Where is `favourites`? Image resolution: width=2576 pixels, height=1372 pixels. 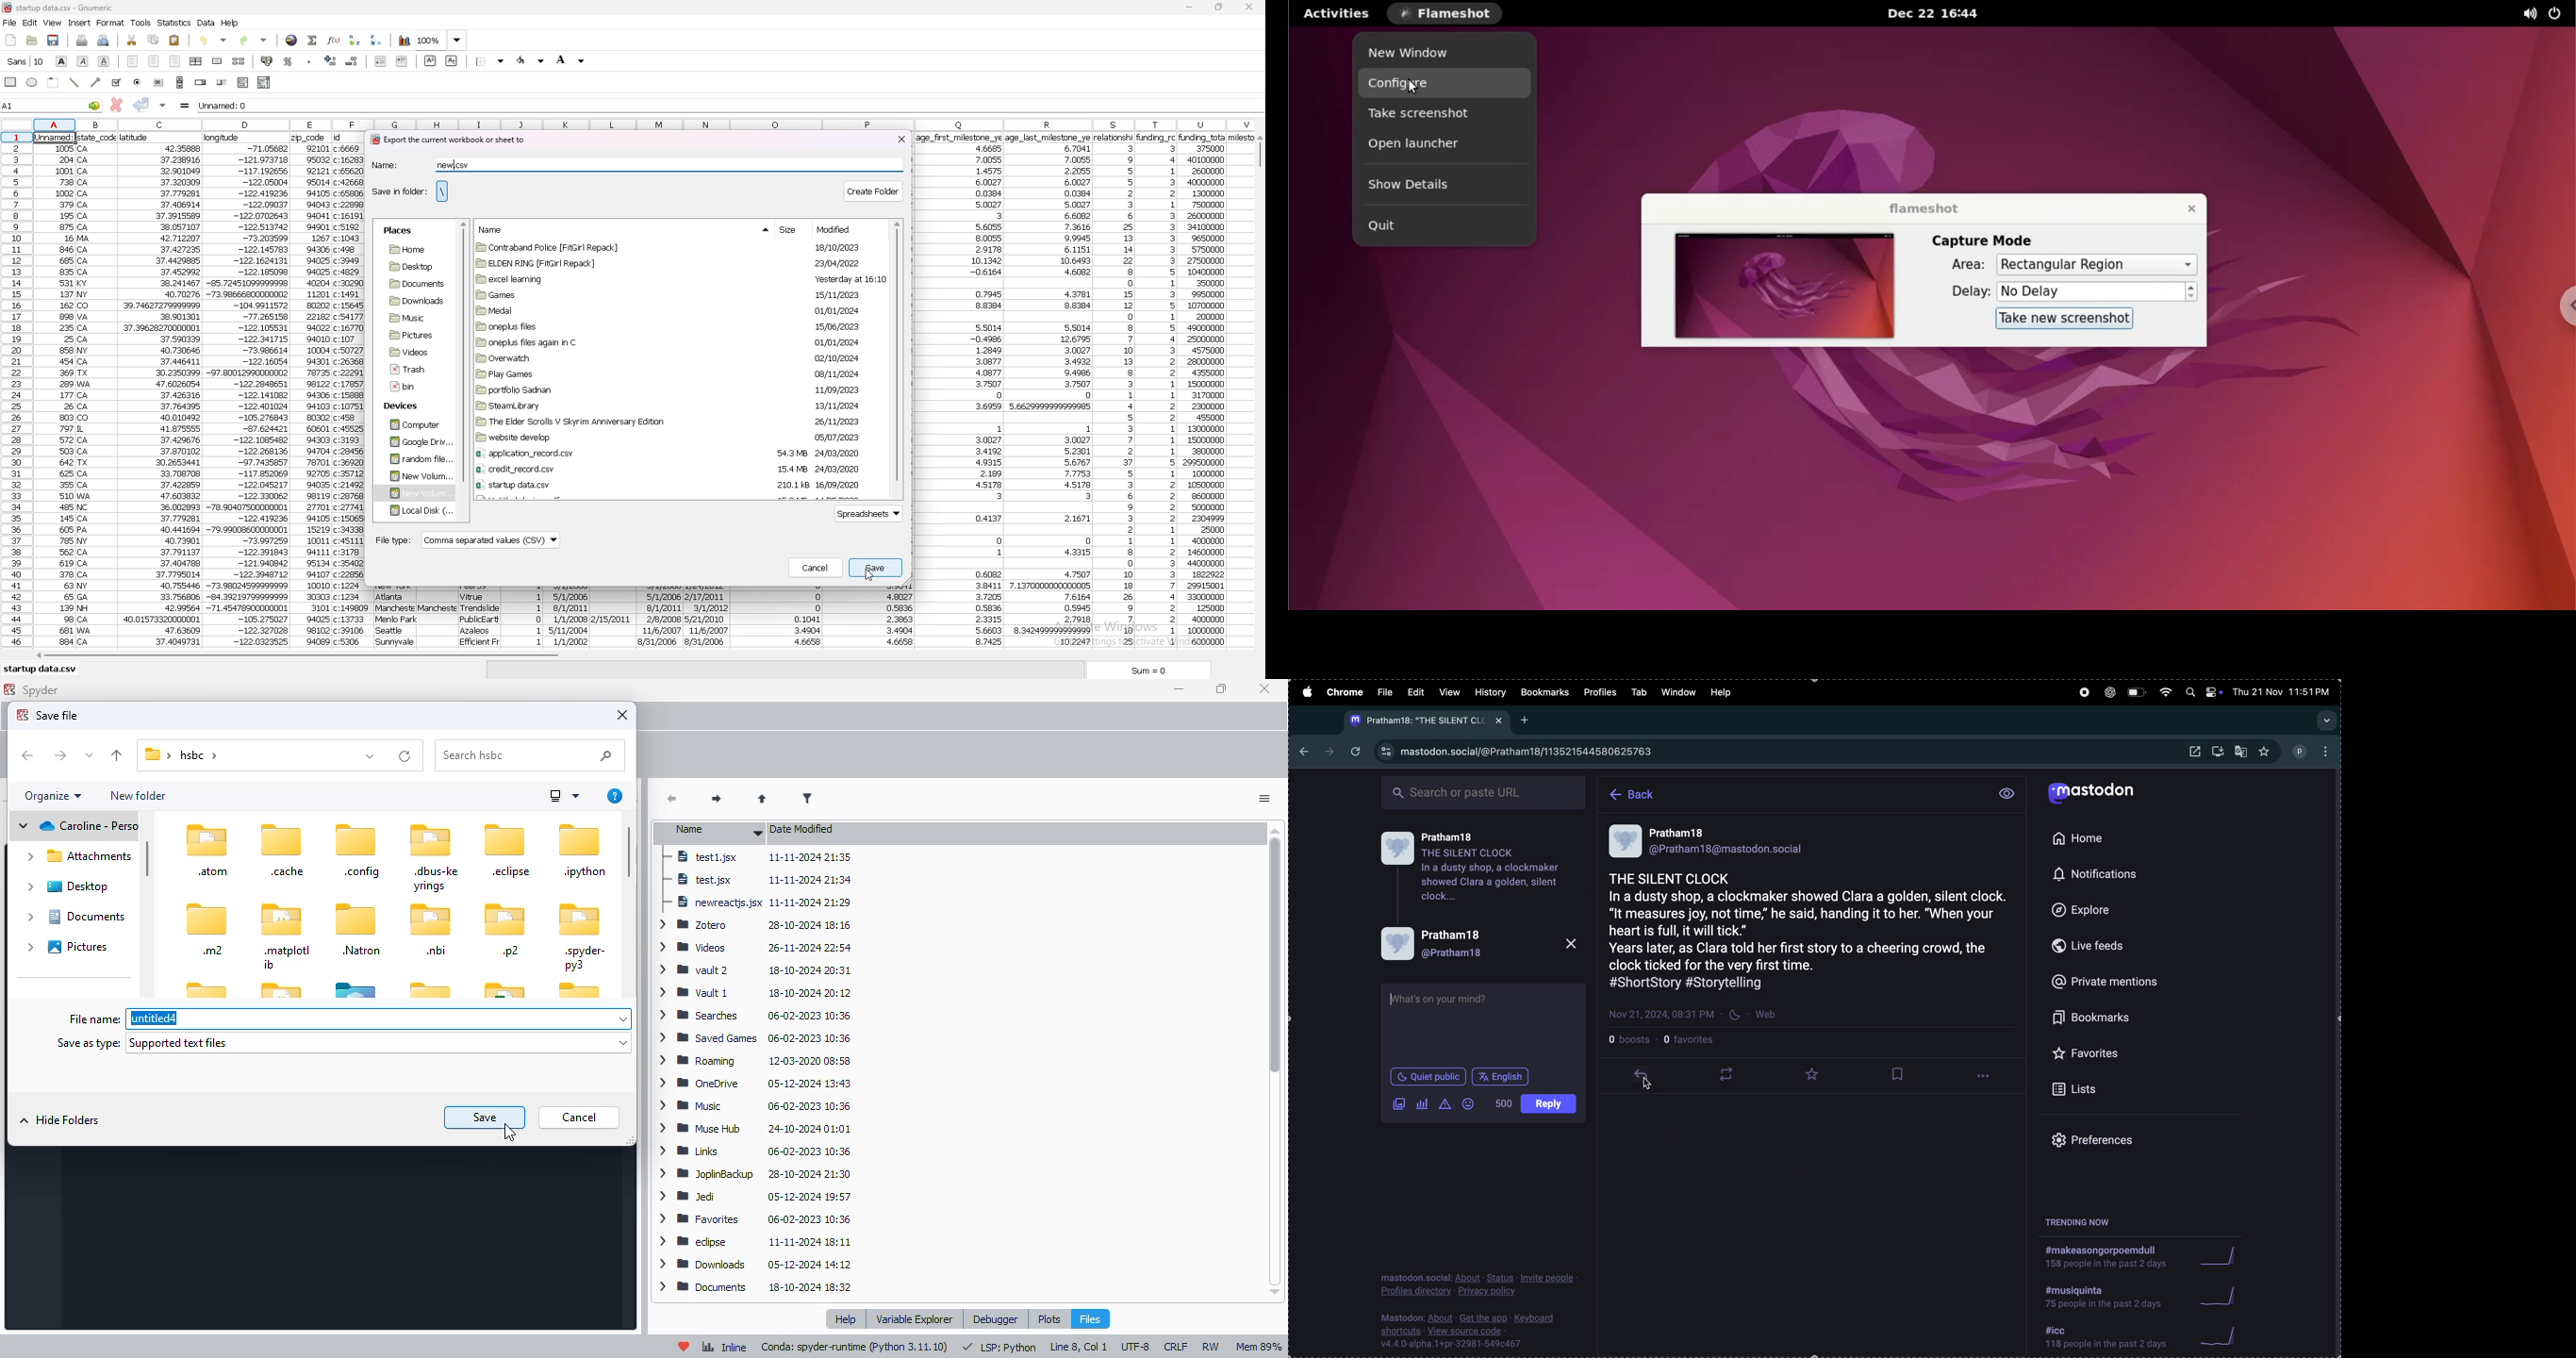 favourites is located at coordinates (1694, 1043).